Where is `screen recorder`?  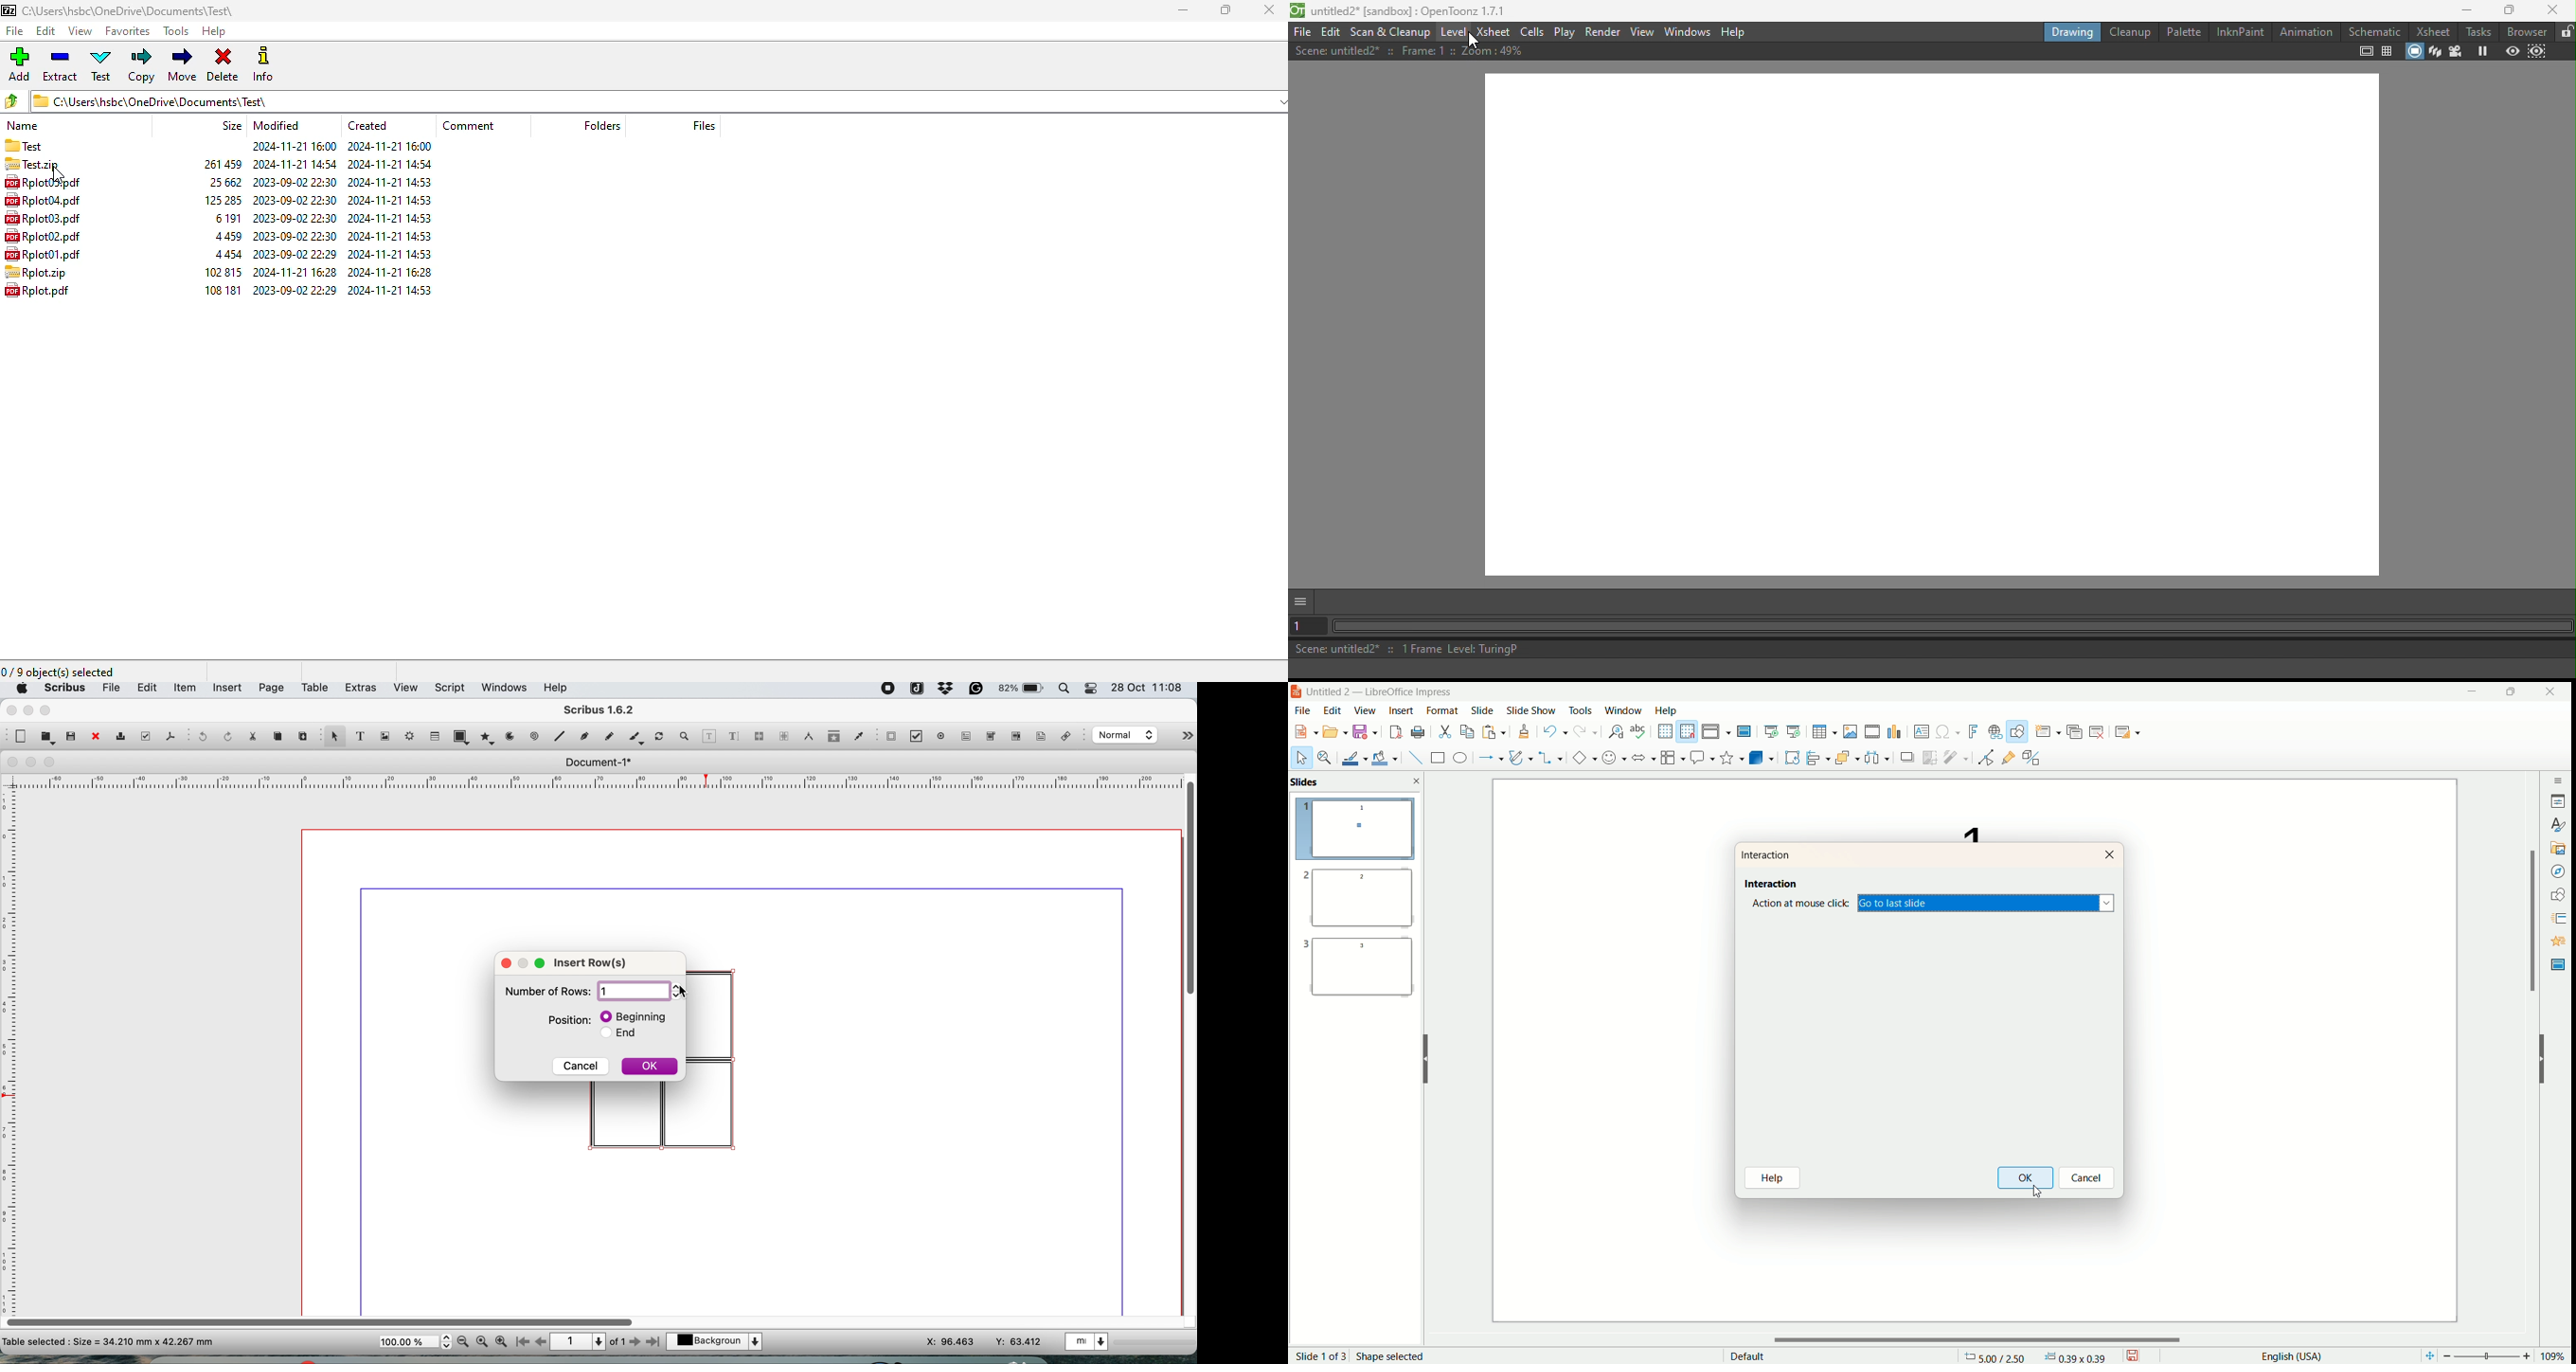 screen recorder is located at coordinates (889, 690).